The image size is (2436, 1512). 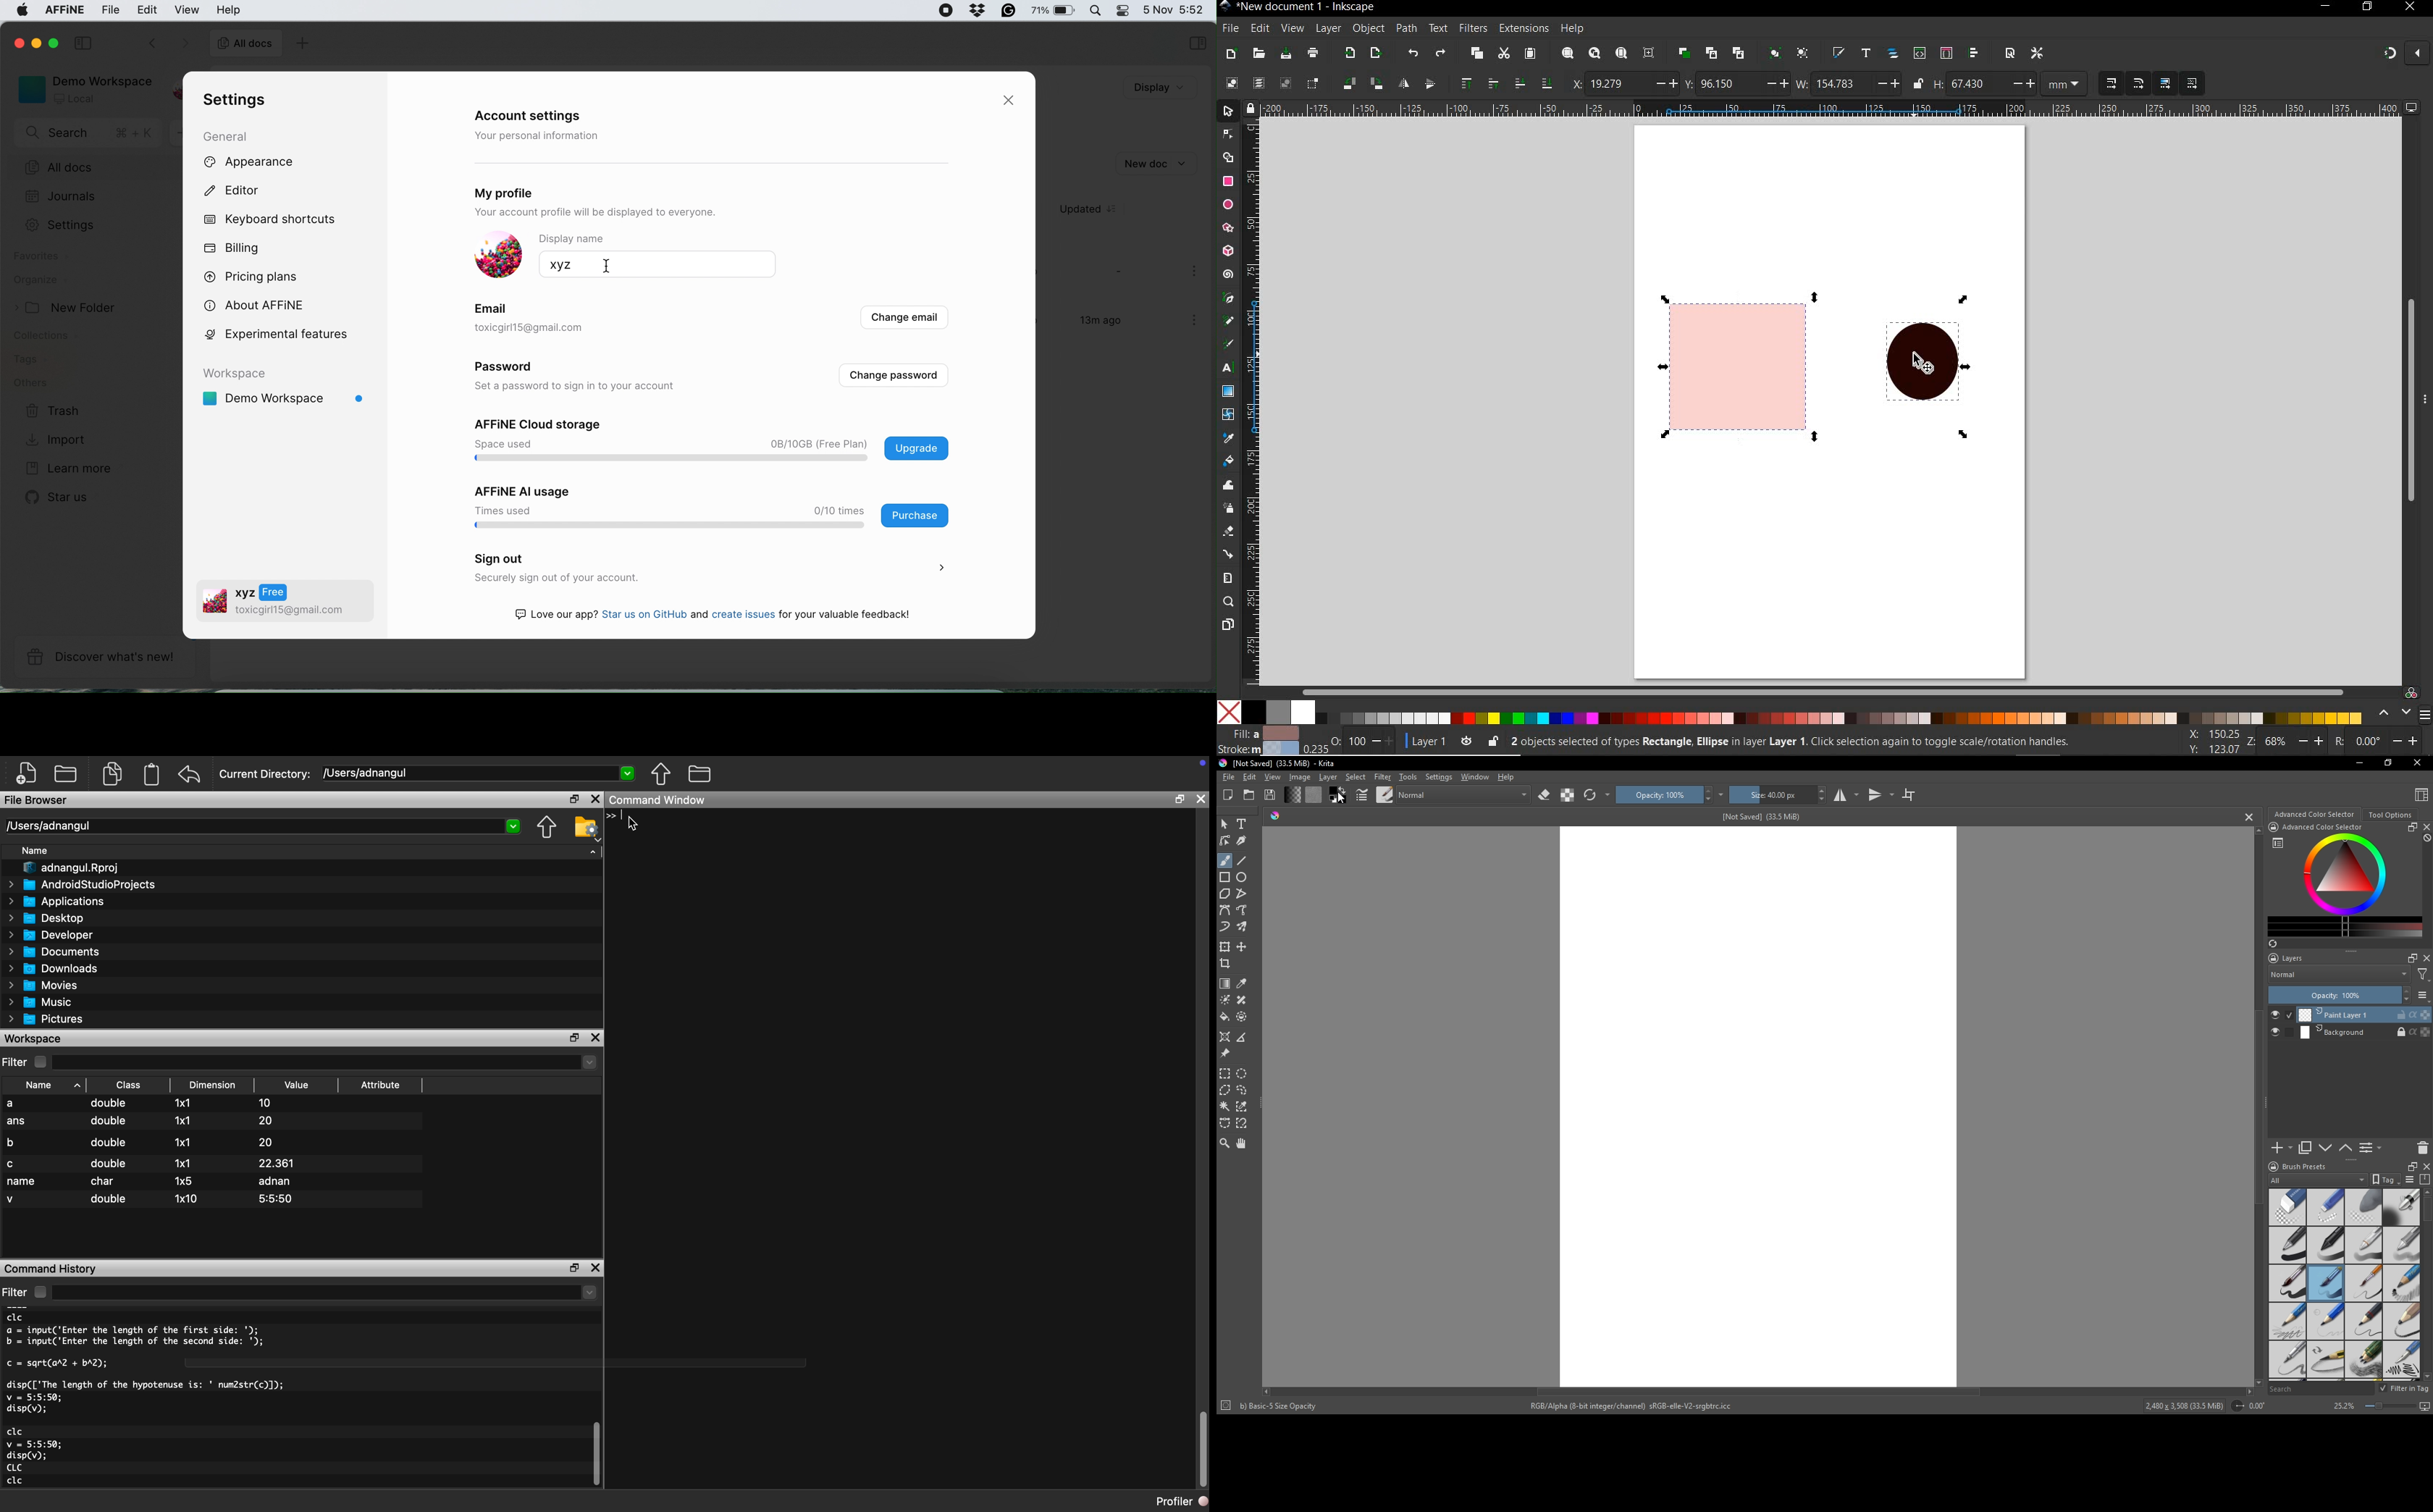 I want to click on add doc, so click(x=301, y=44).